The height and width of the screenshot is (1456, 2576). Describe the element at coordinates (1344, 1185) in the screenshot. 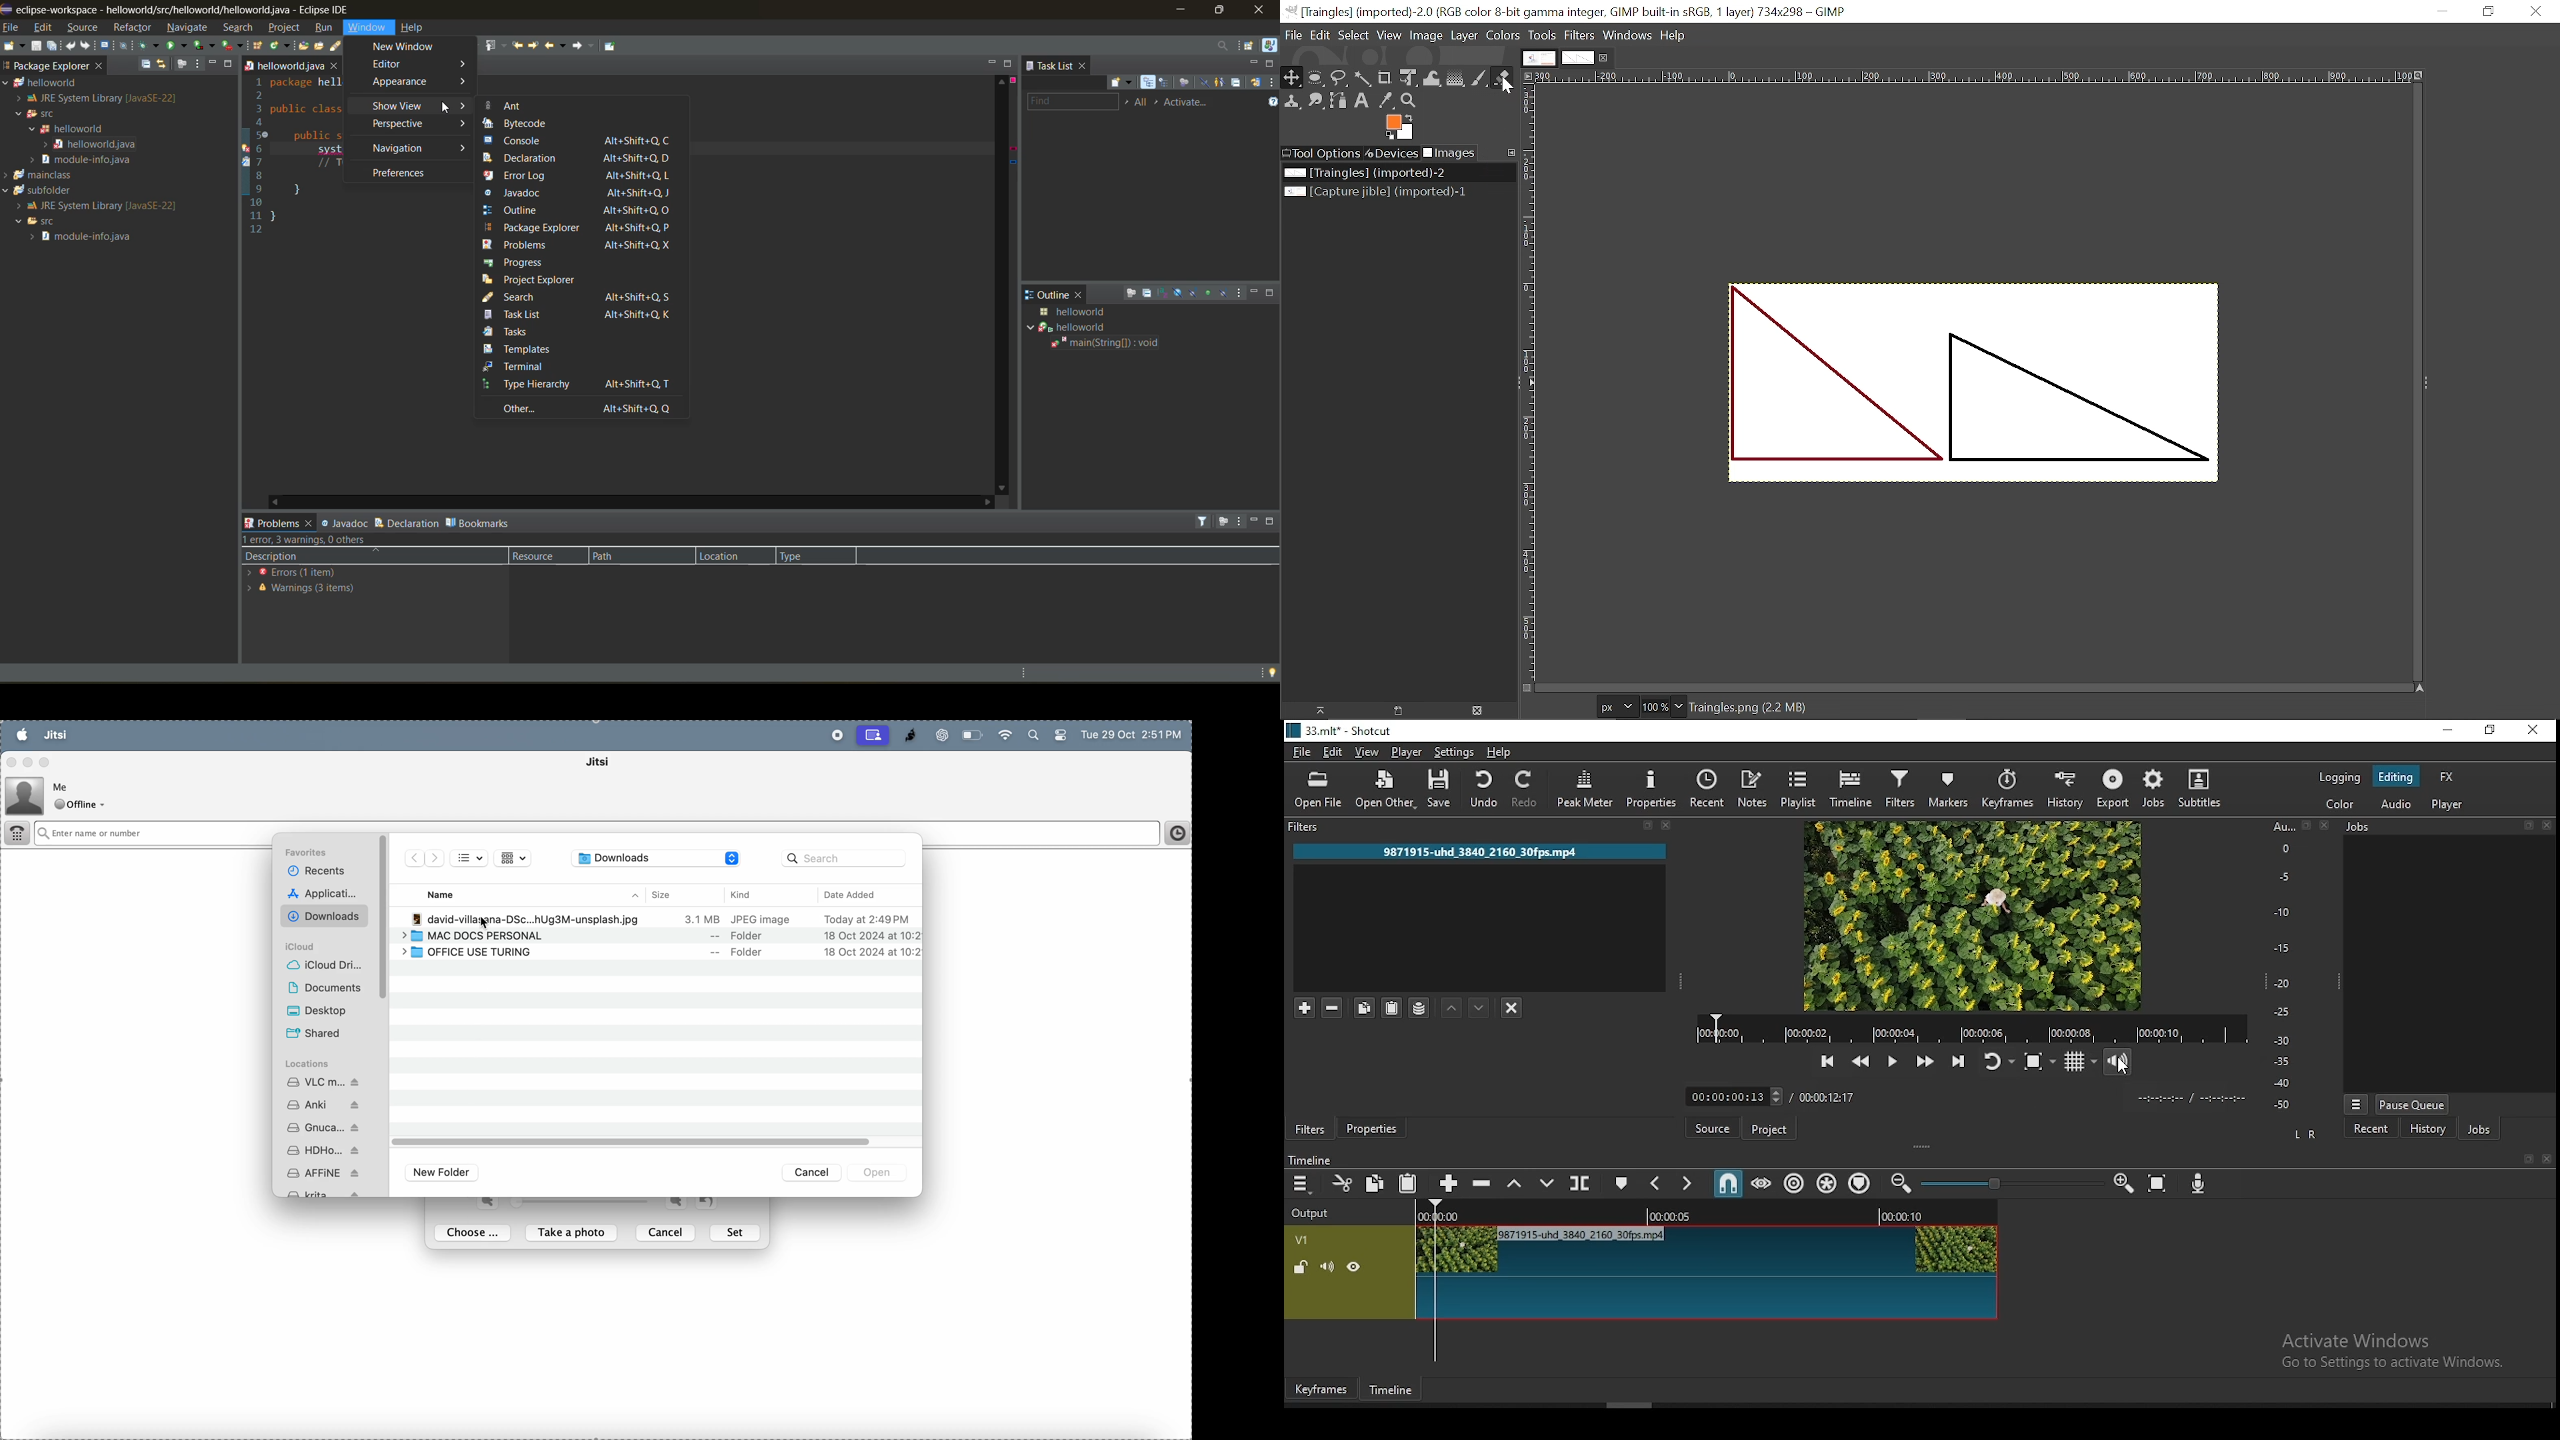

I see `cut` at that location.